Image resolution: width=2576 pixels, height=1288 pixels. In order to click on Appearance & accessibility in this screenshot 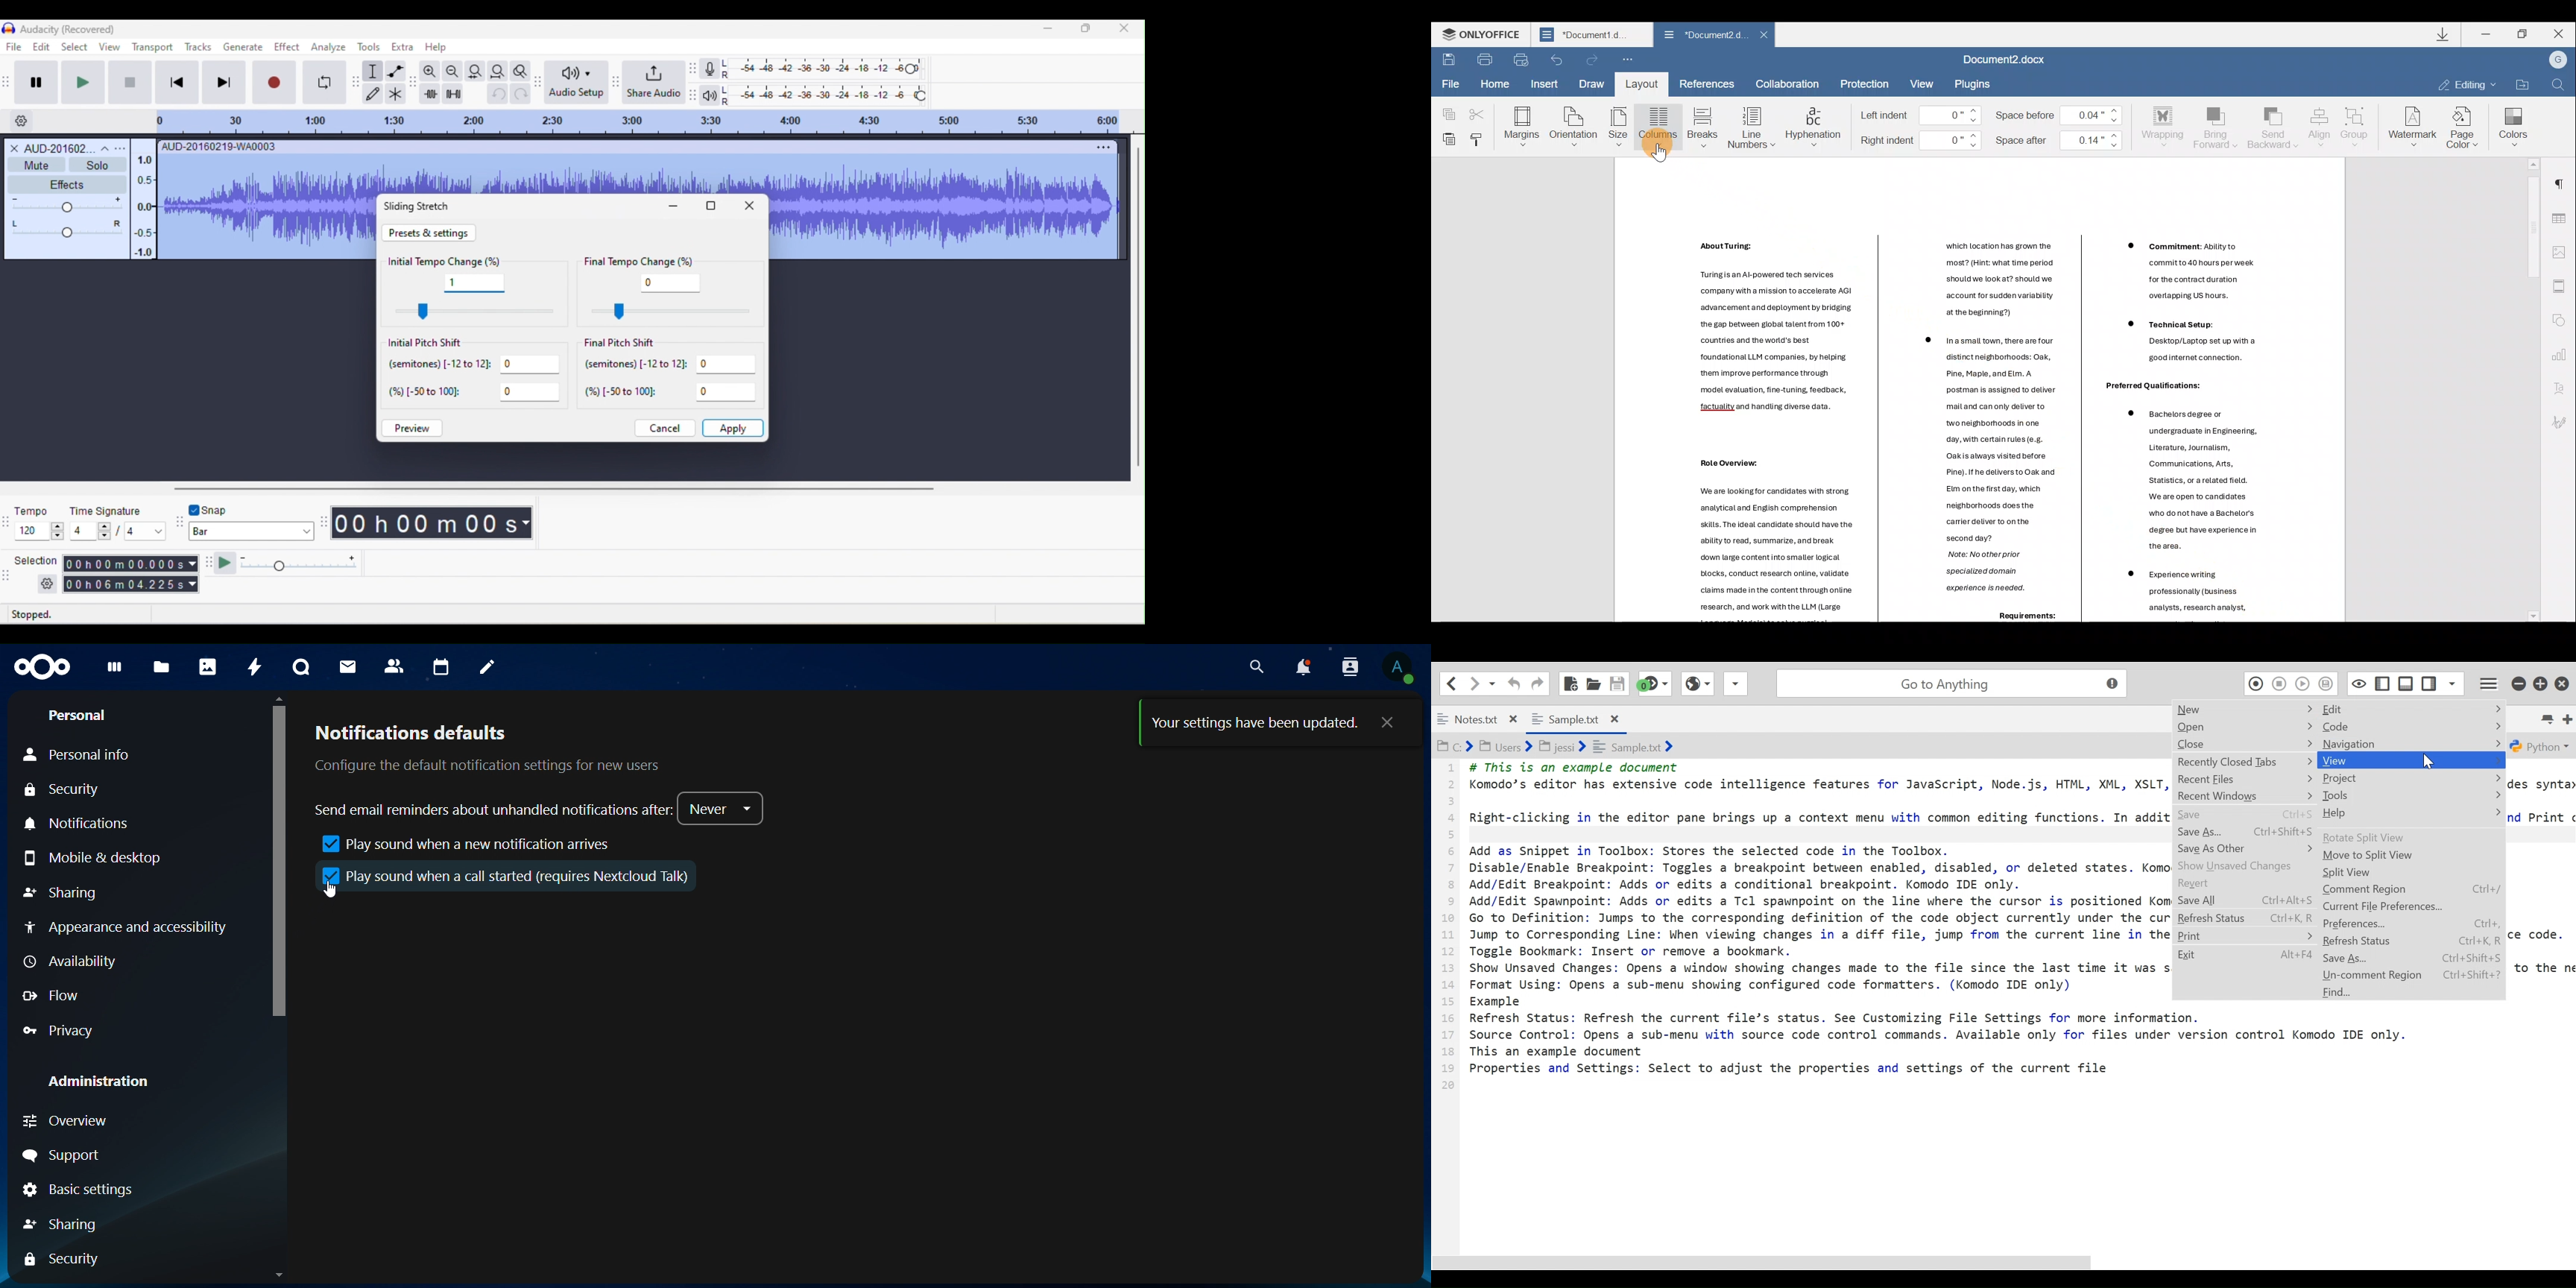, I will do `click(127, 927)`.